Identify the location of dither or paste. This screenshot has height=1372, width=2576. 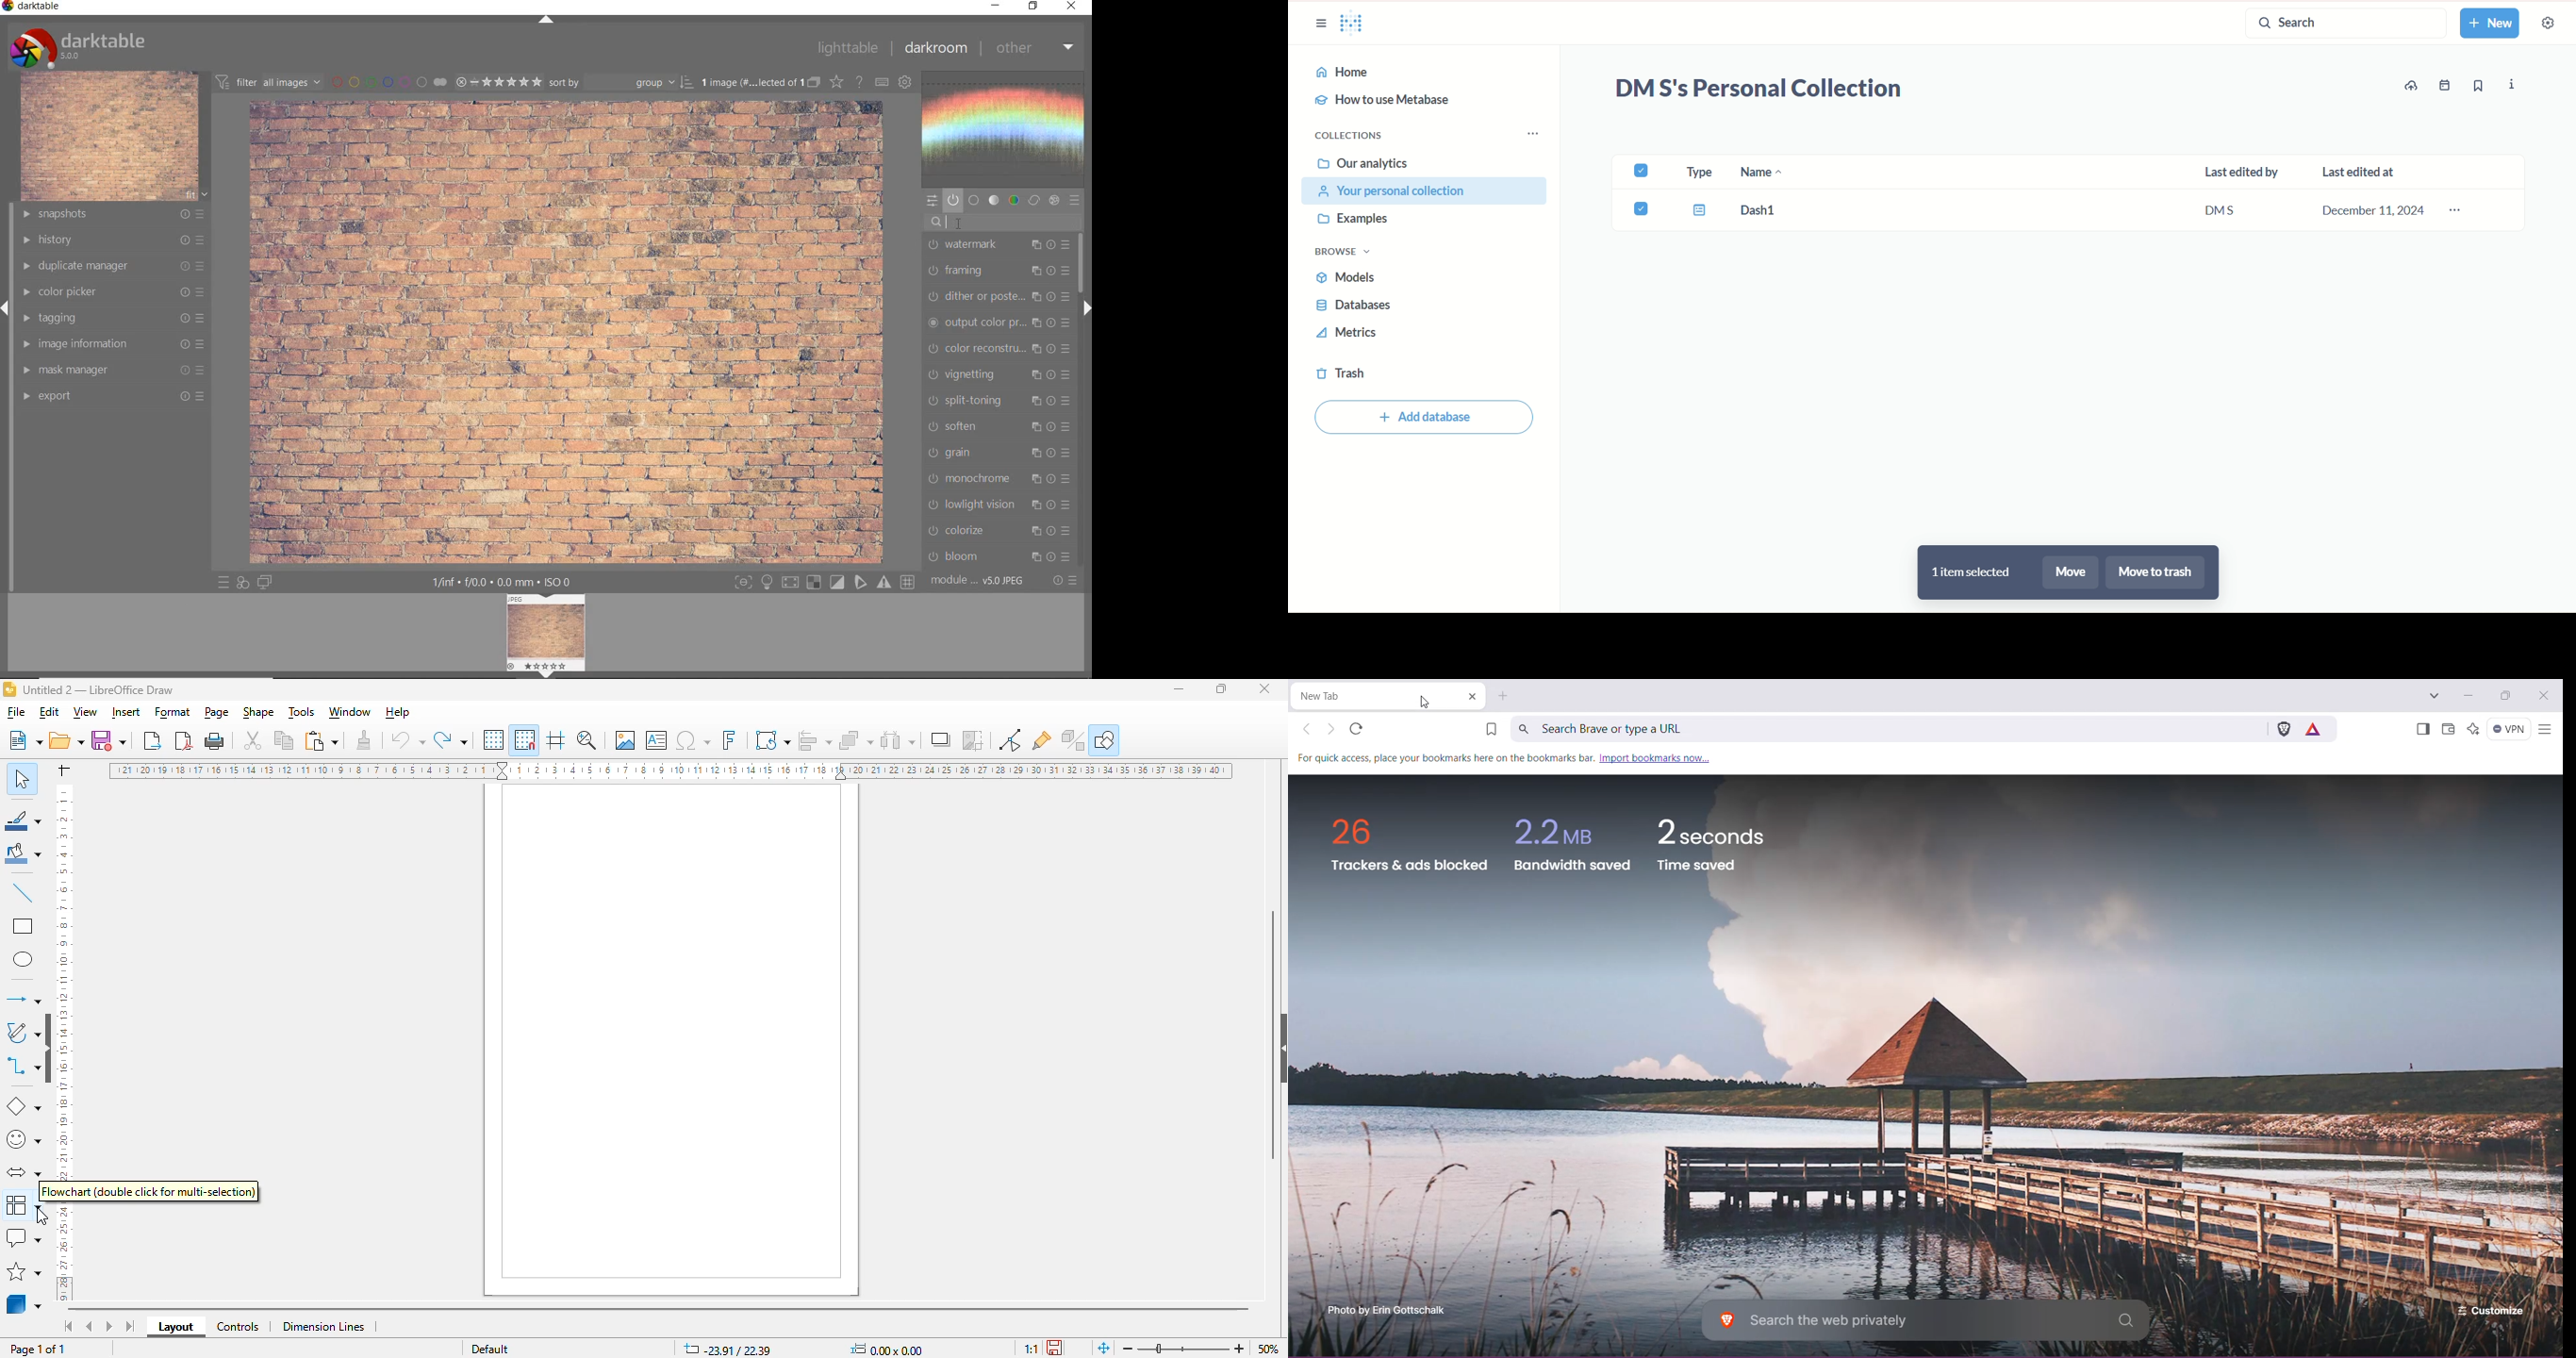
(999, 296).